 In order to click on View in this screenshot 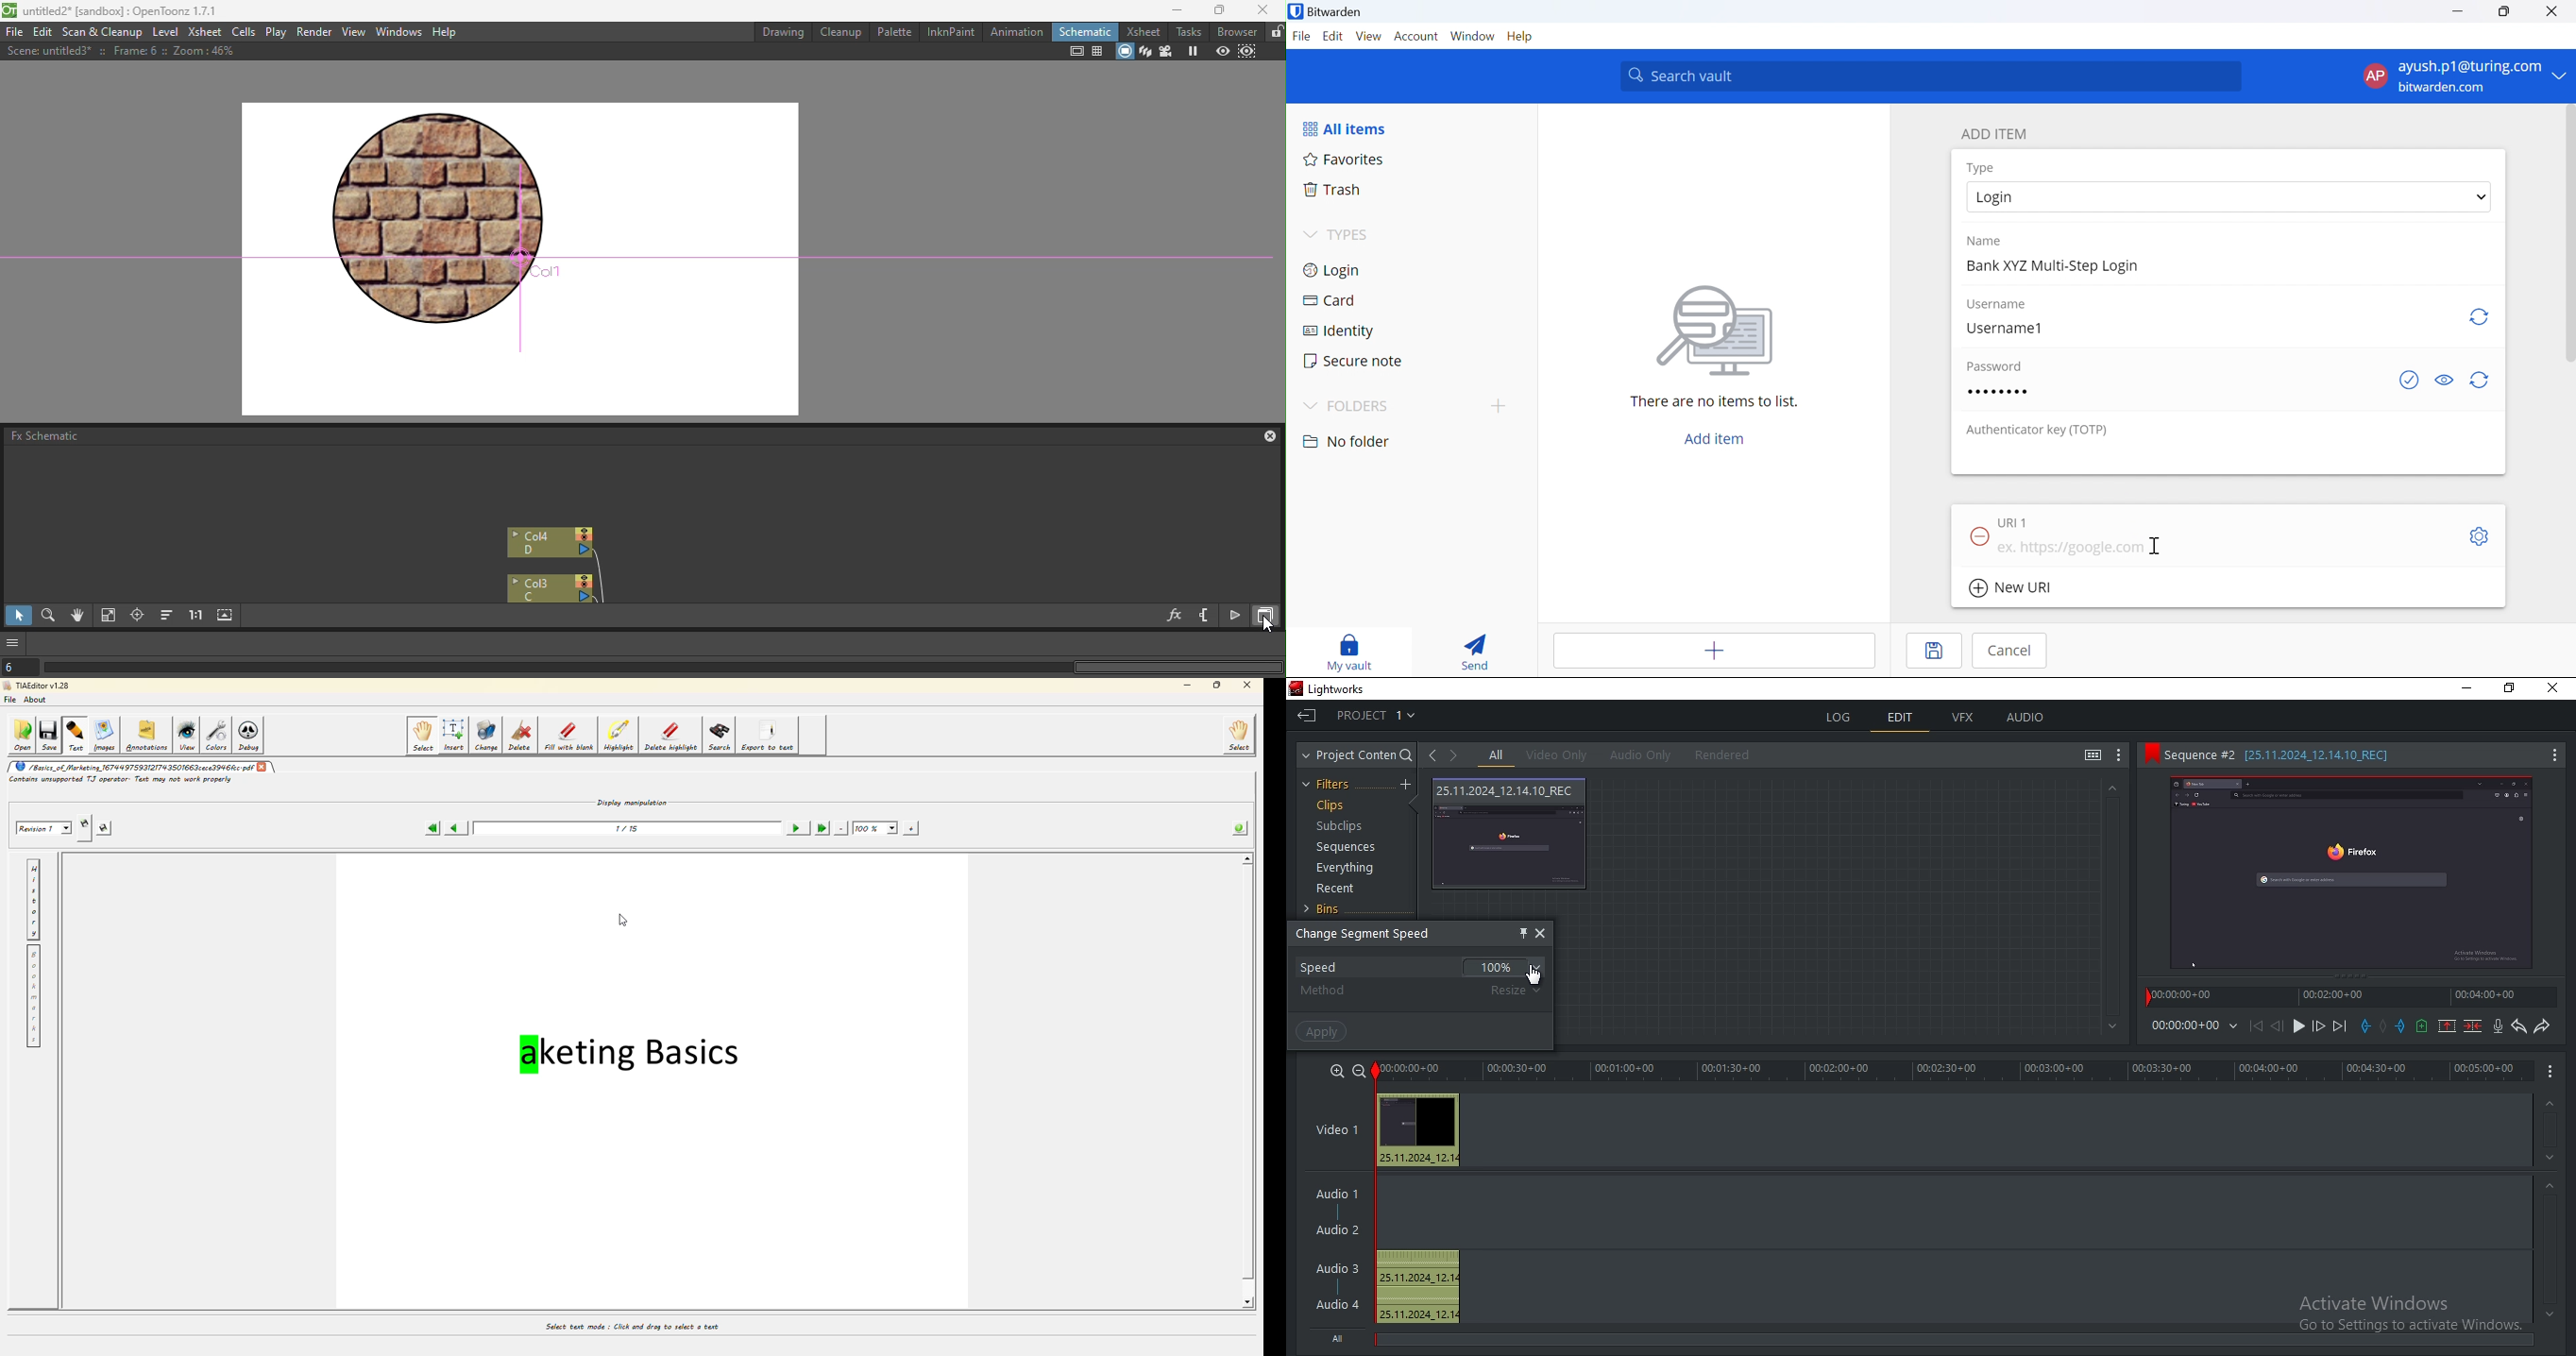, I will do `click(354, 32)`.